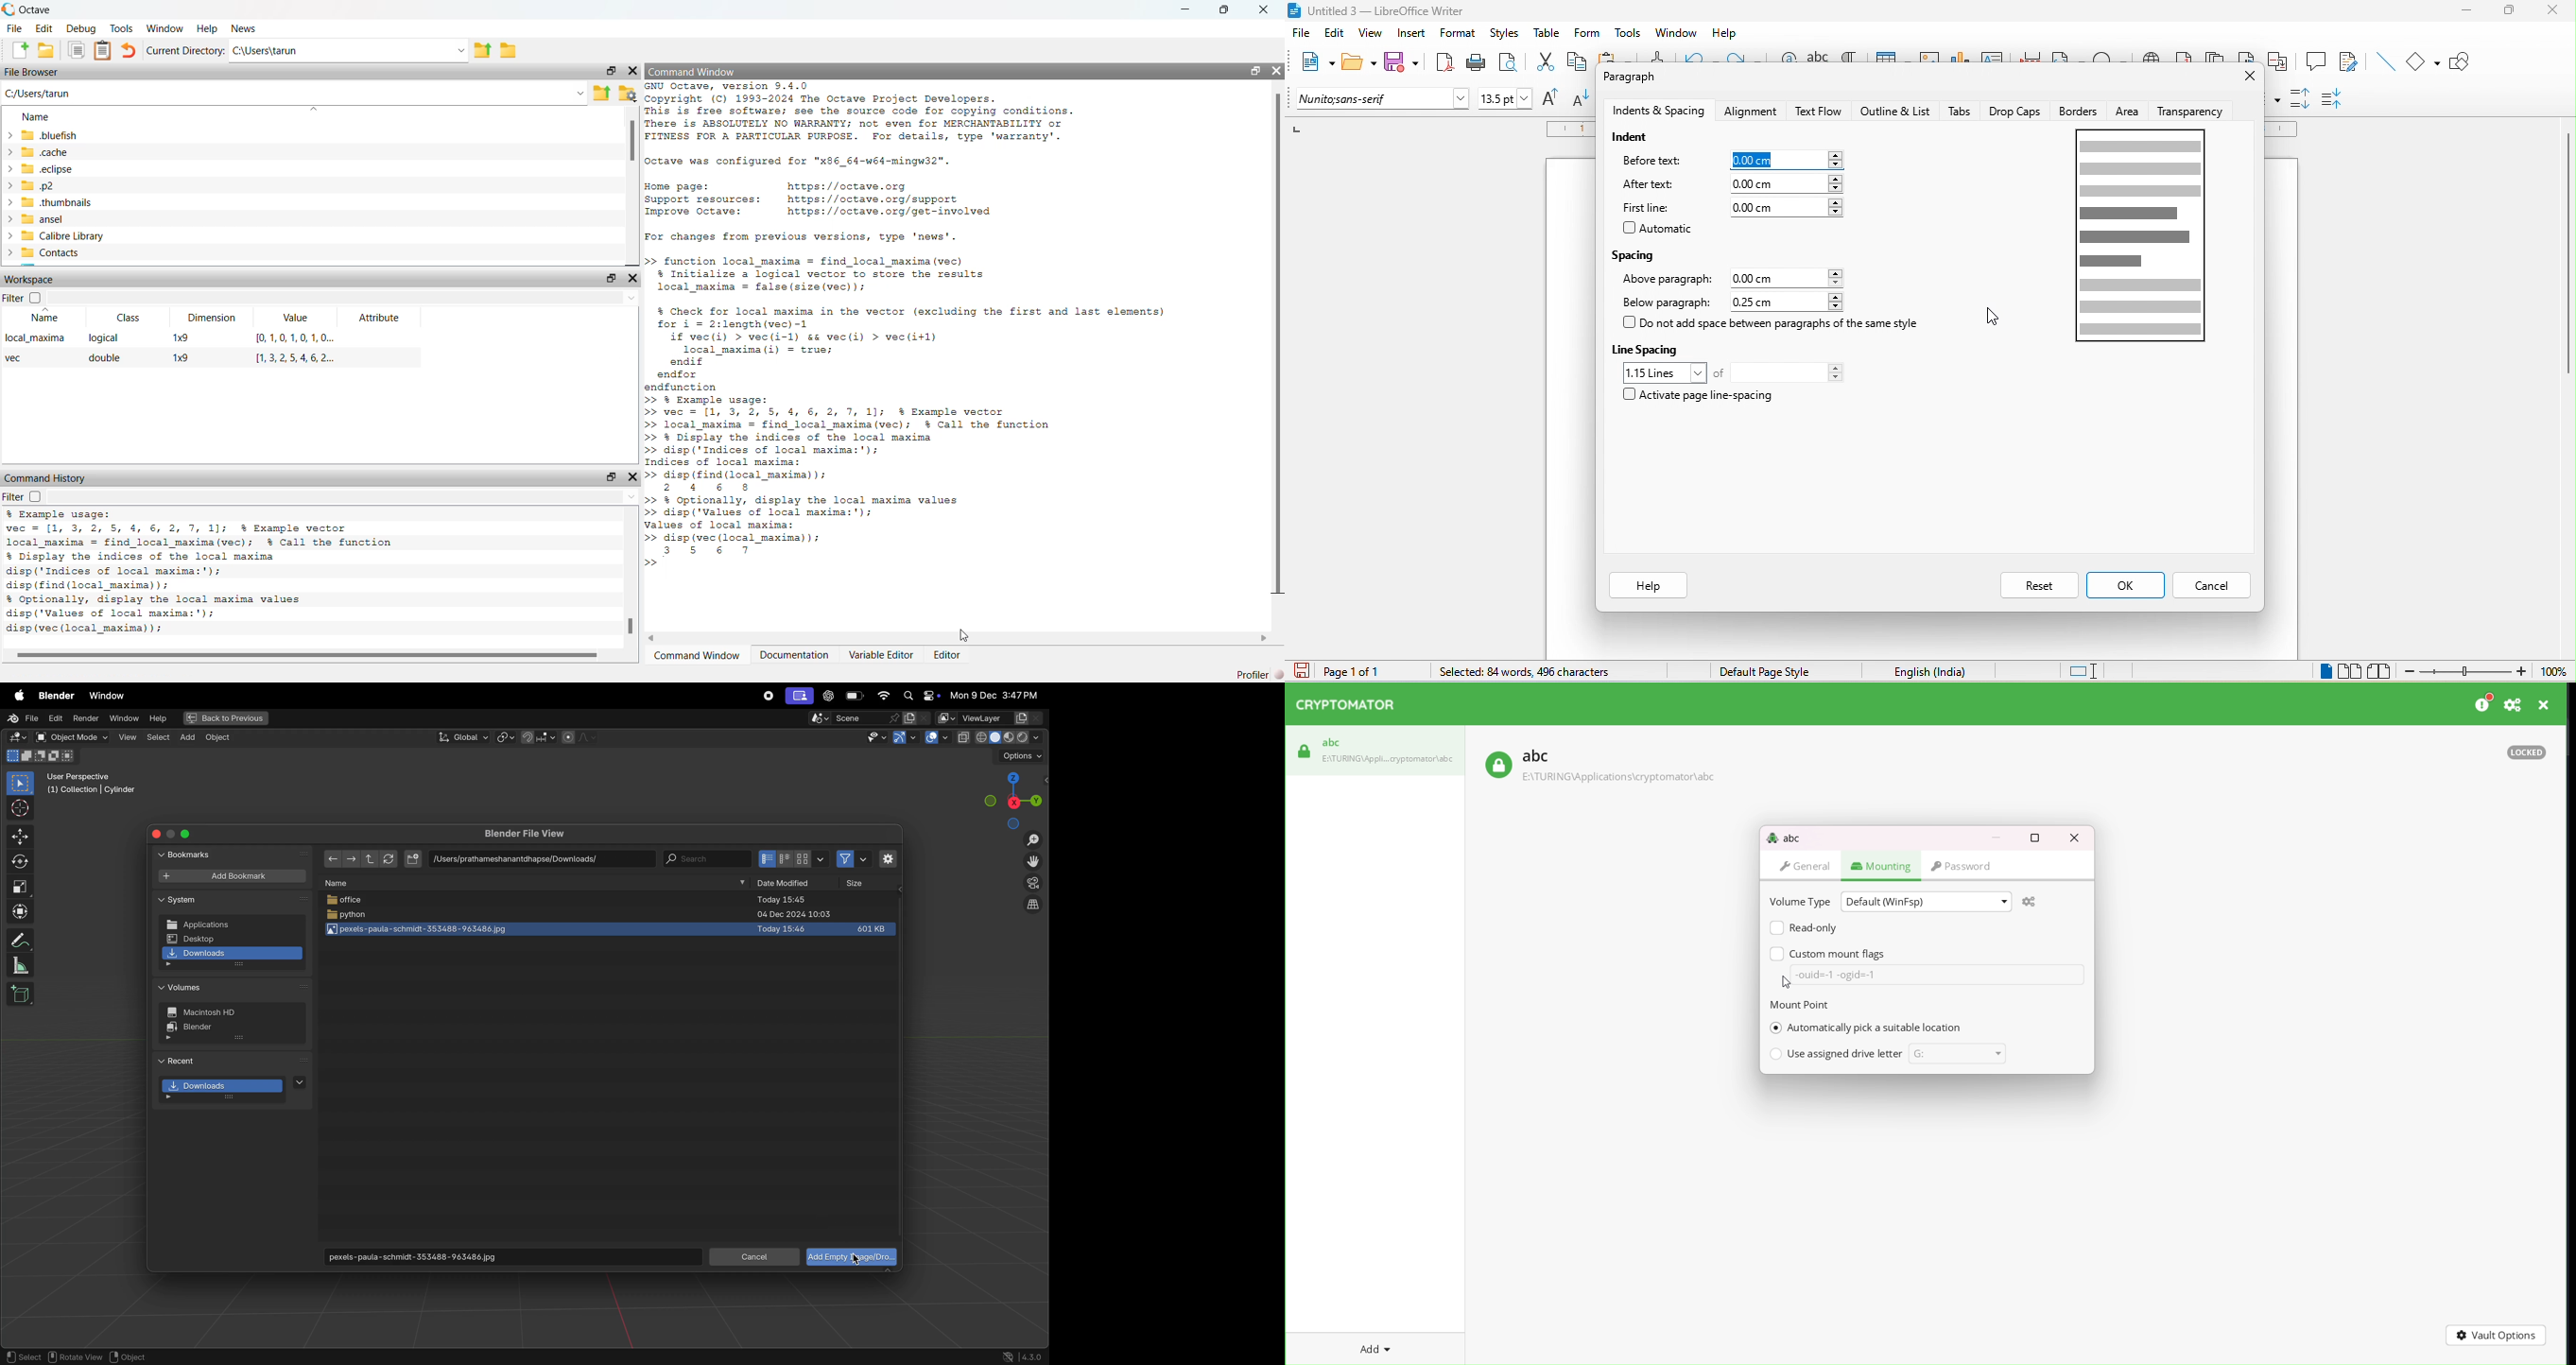 The width and height of the screenshot is (2576, 1372). I want to click on C:\Users\tarun, so click(338, 50).